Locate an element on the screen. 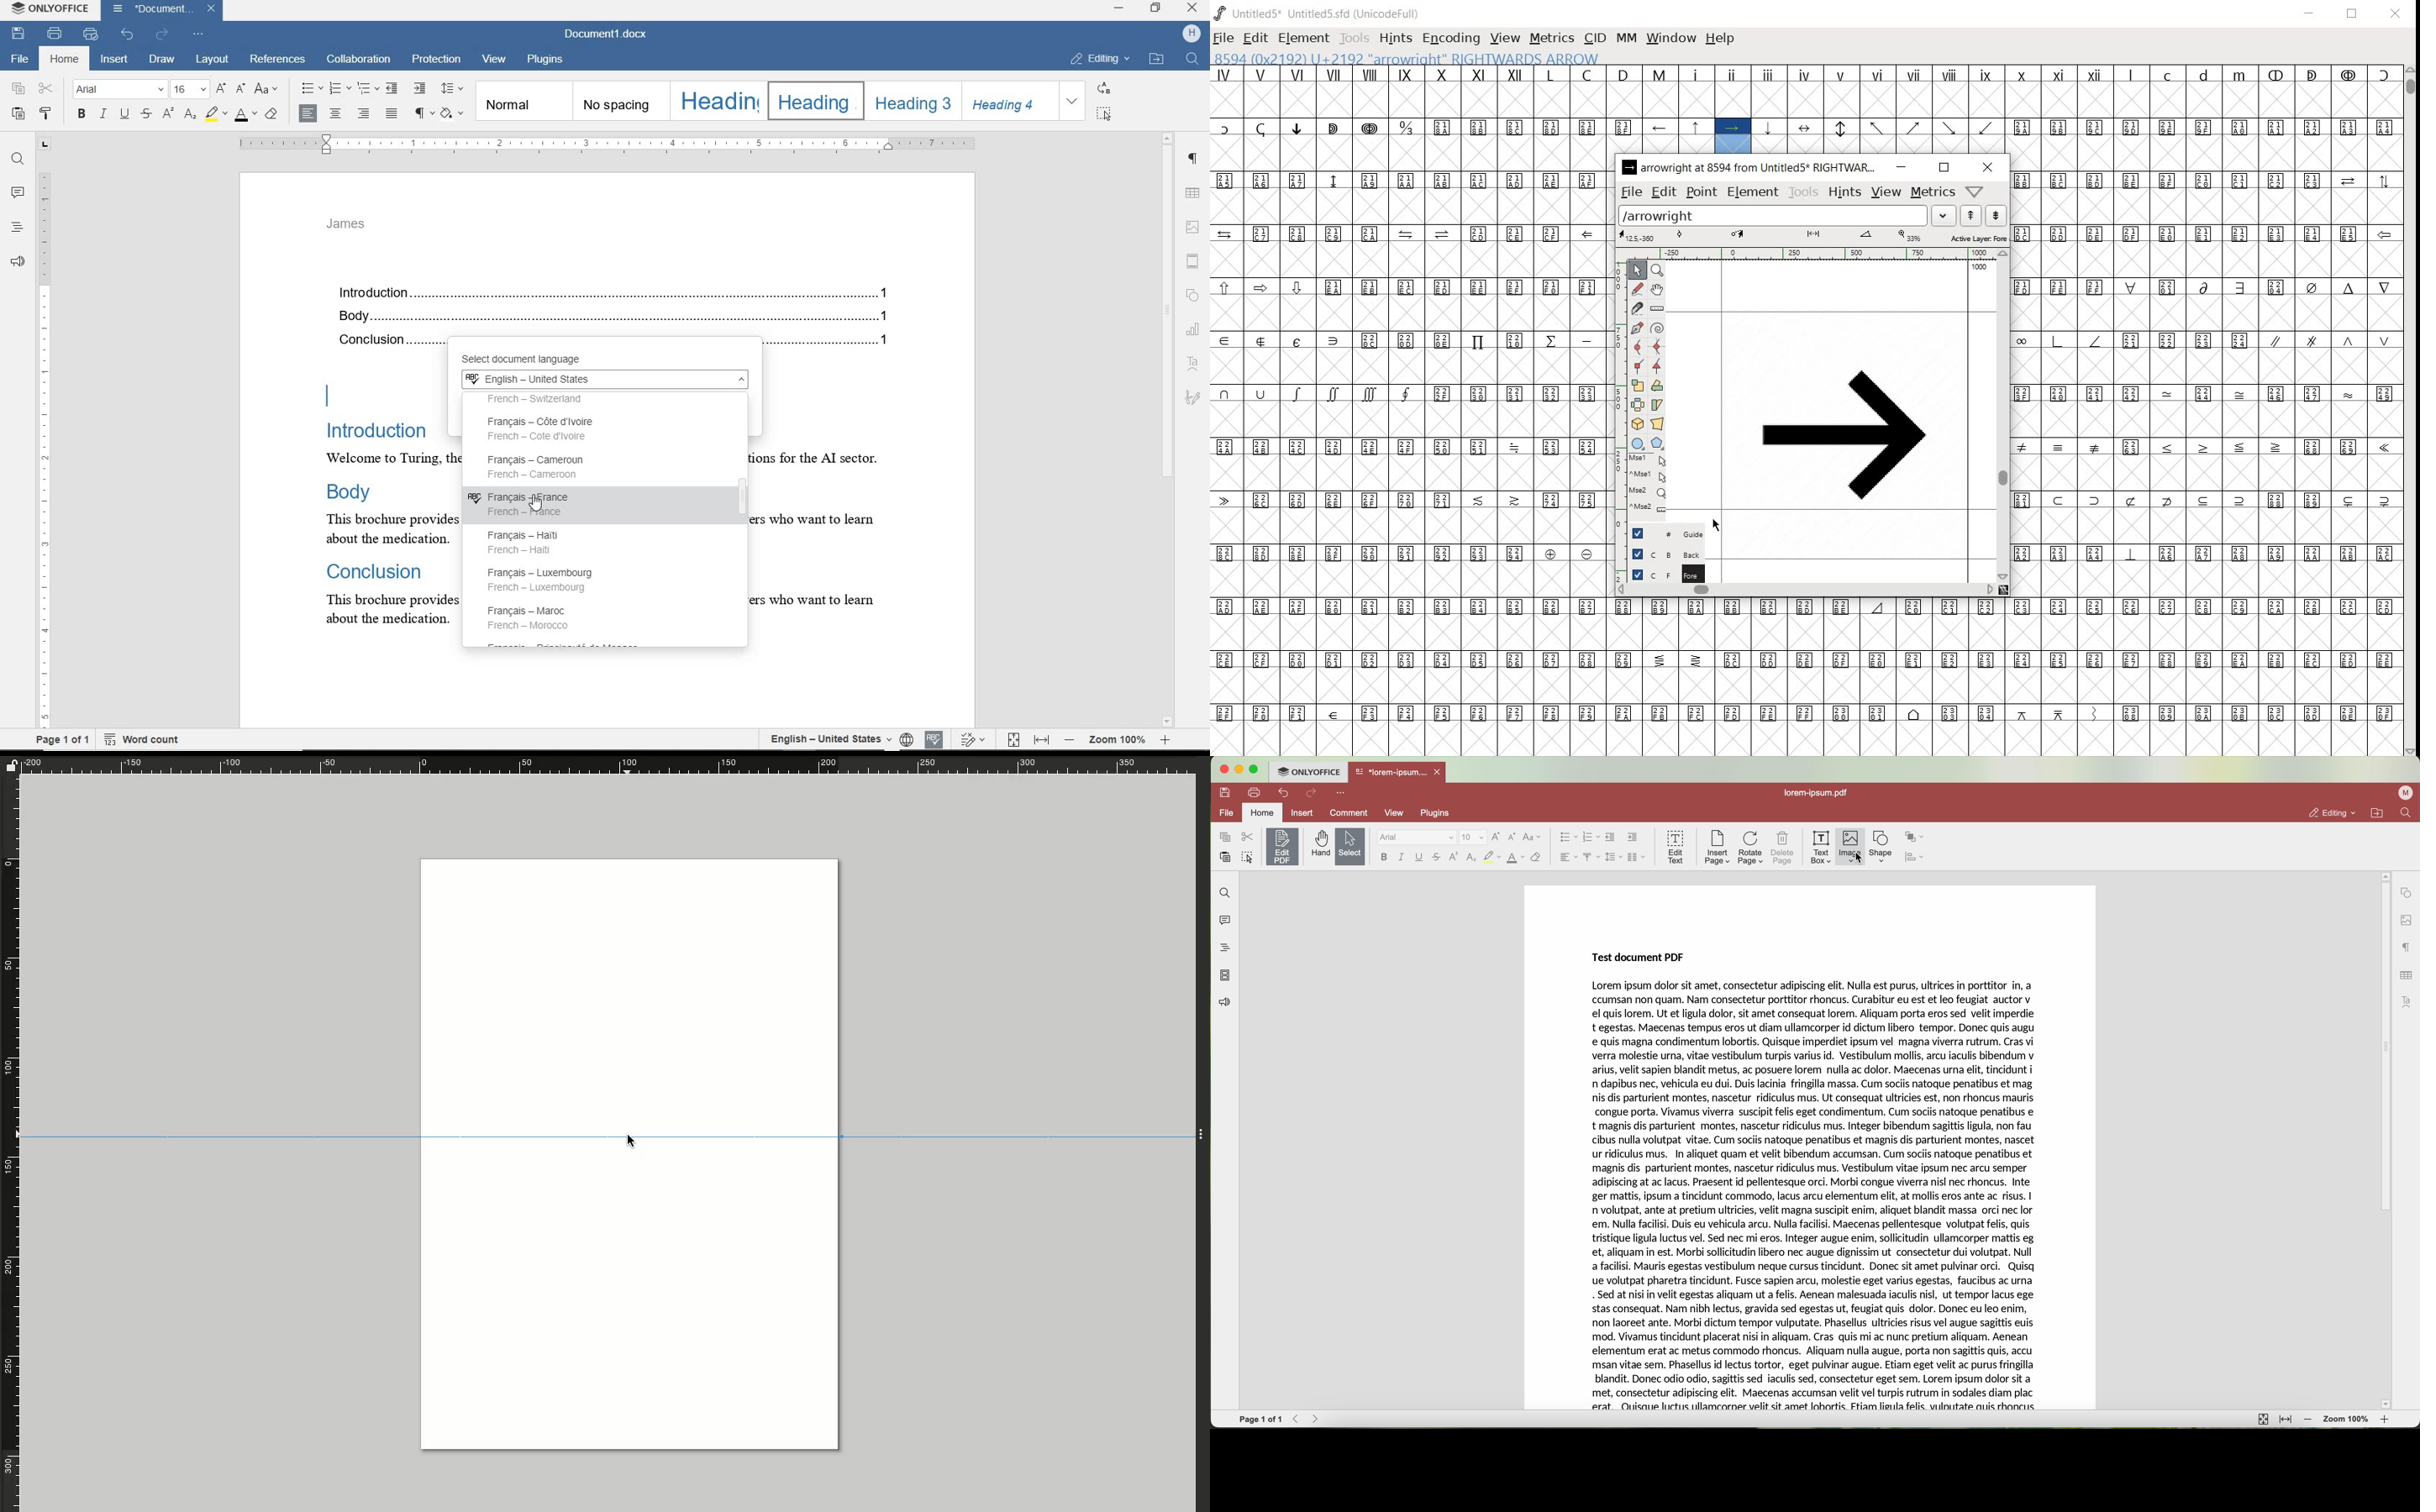 This screenshot has height=1512, width=2436. paste is located at coordinates (1225, 858).